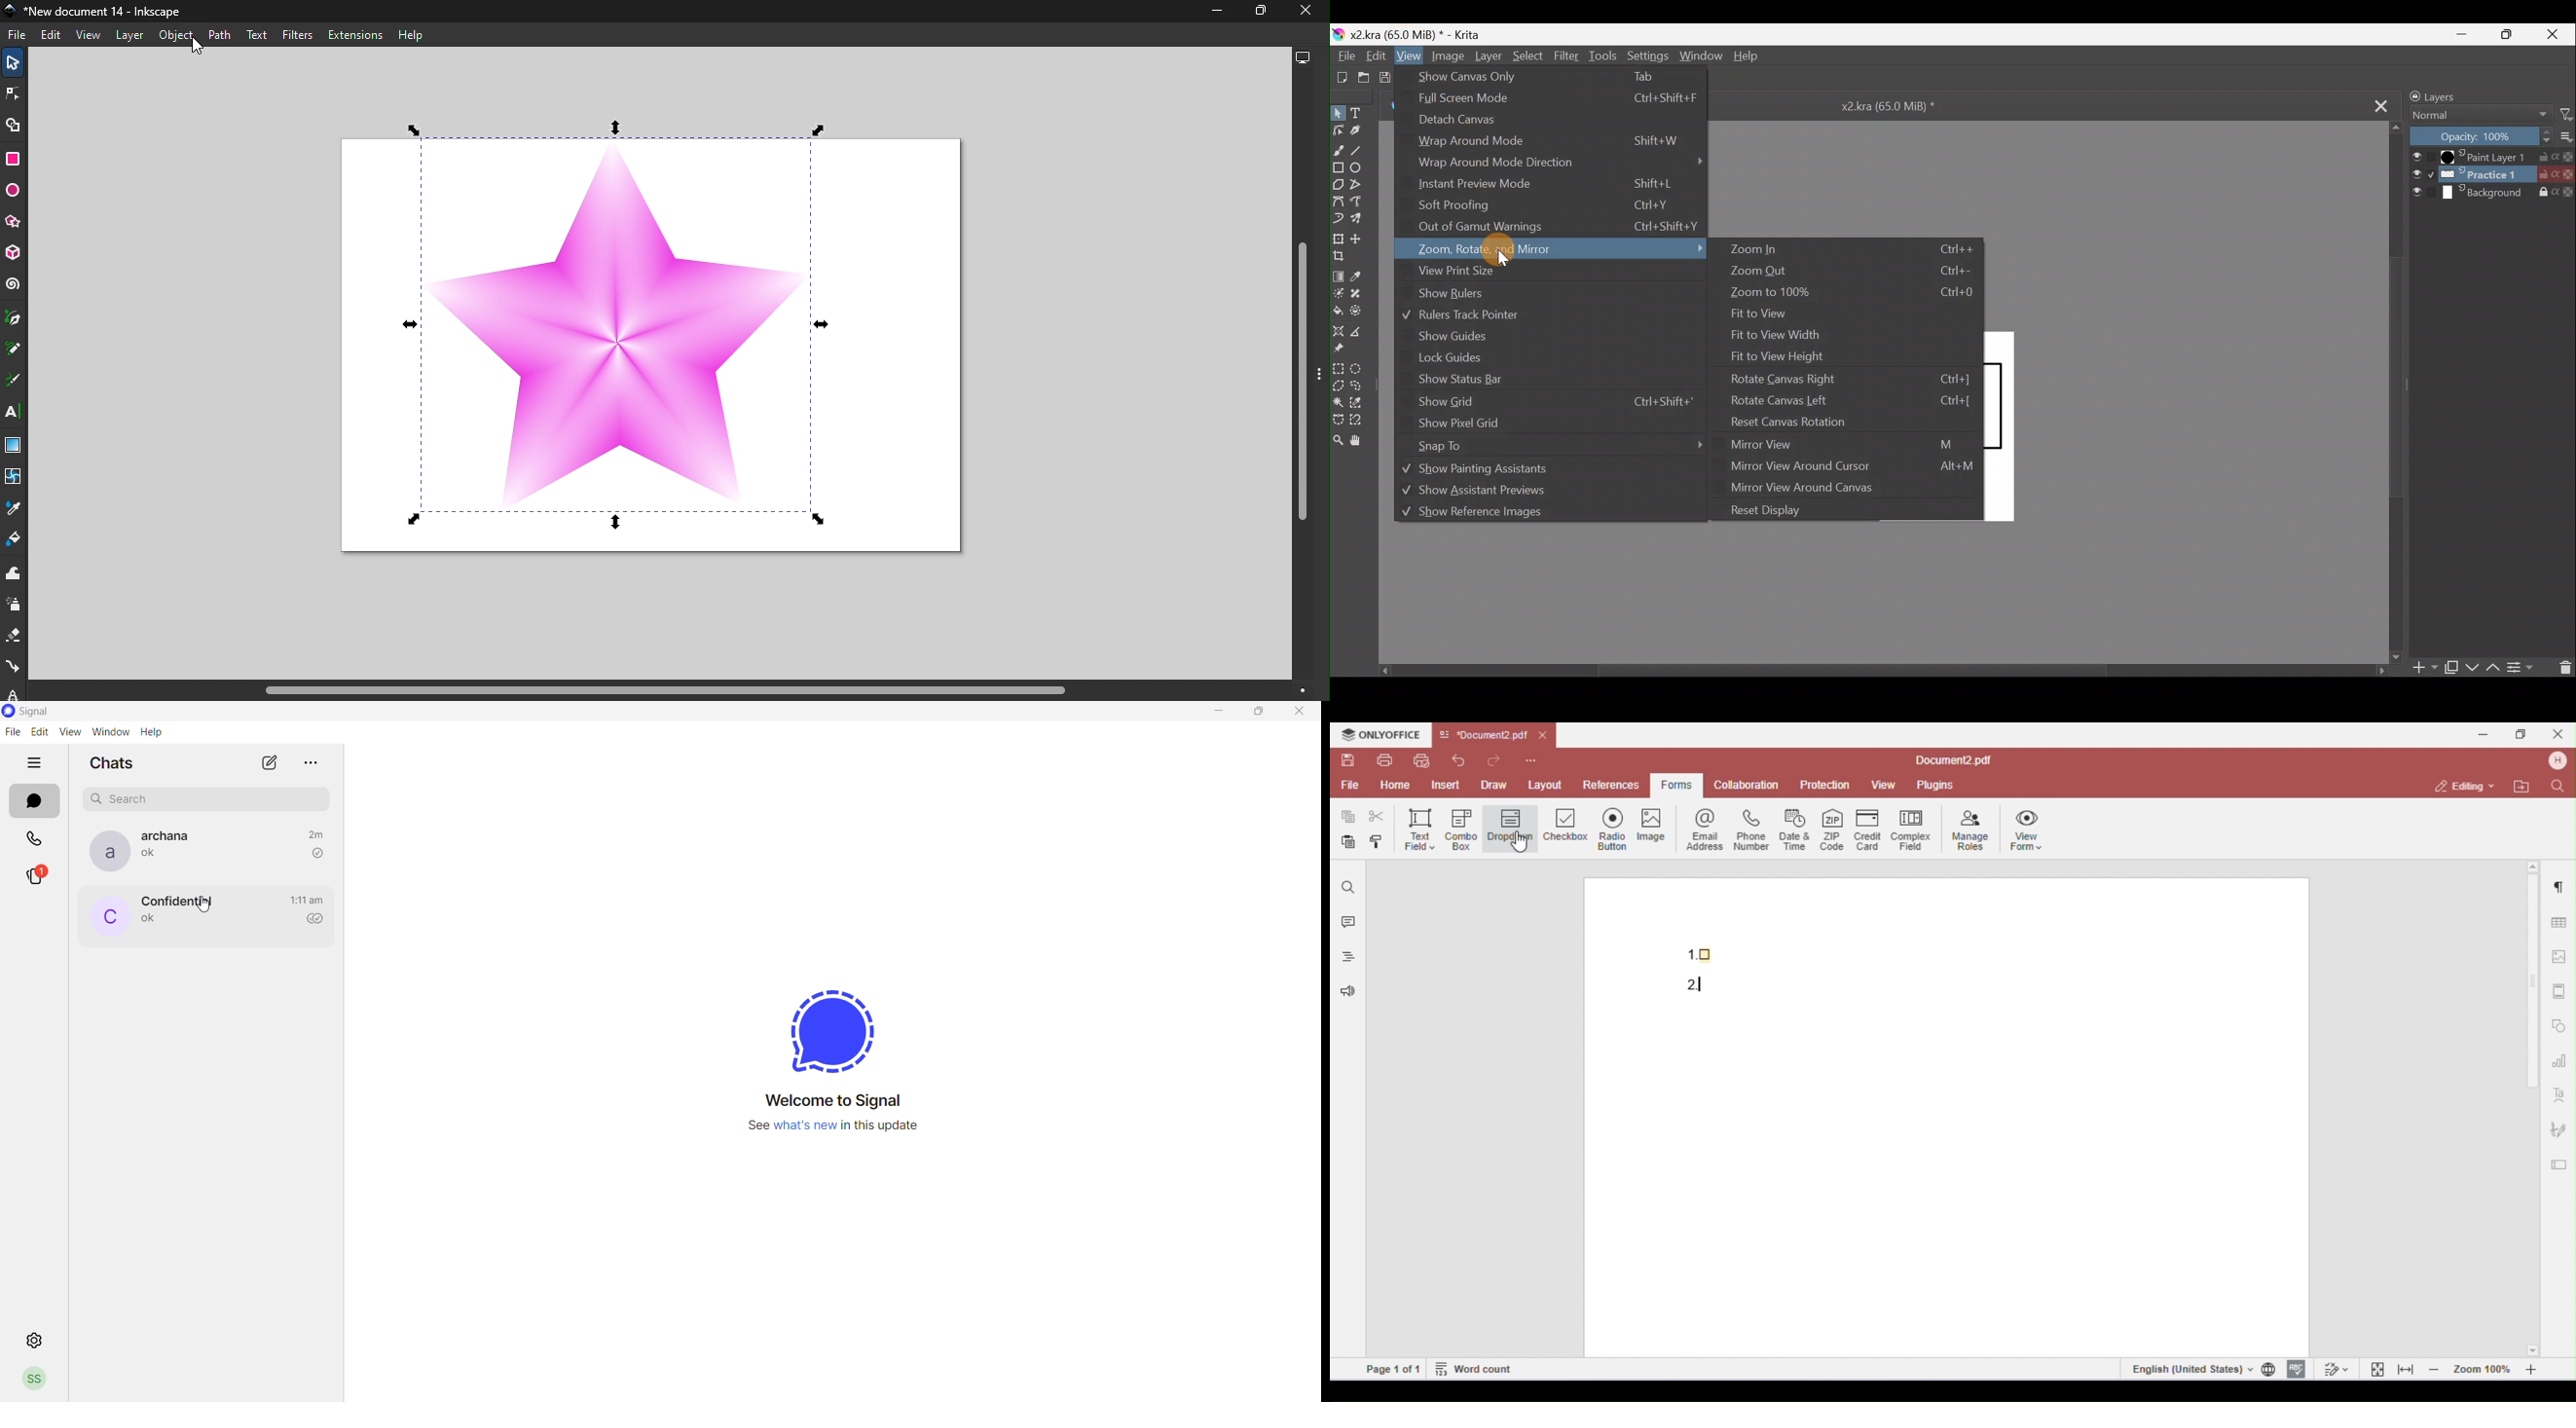 This screenshot has width=2576, height=1428. I want to click on new chat, so click(270, 766).